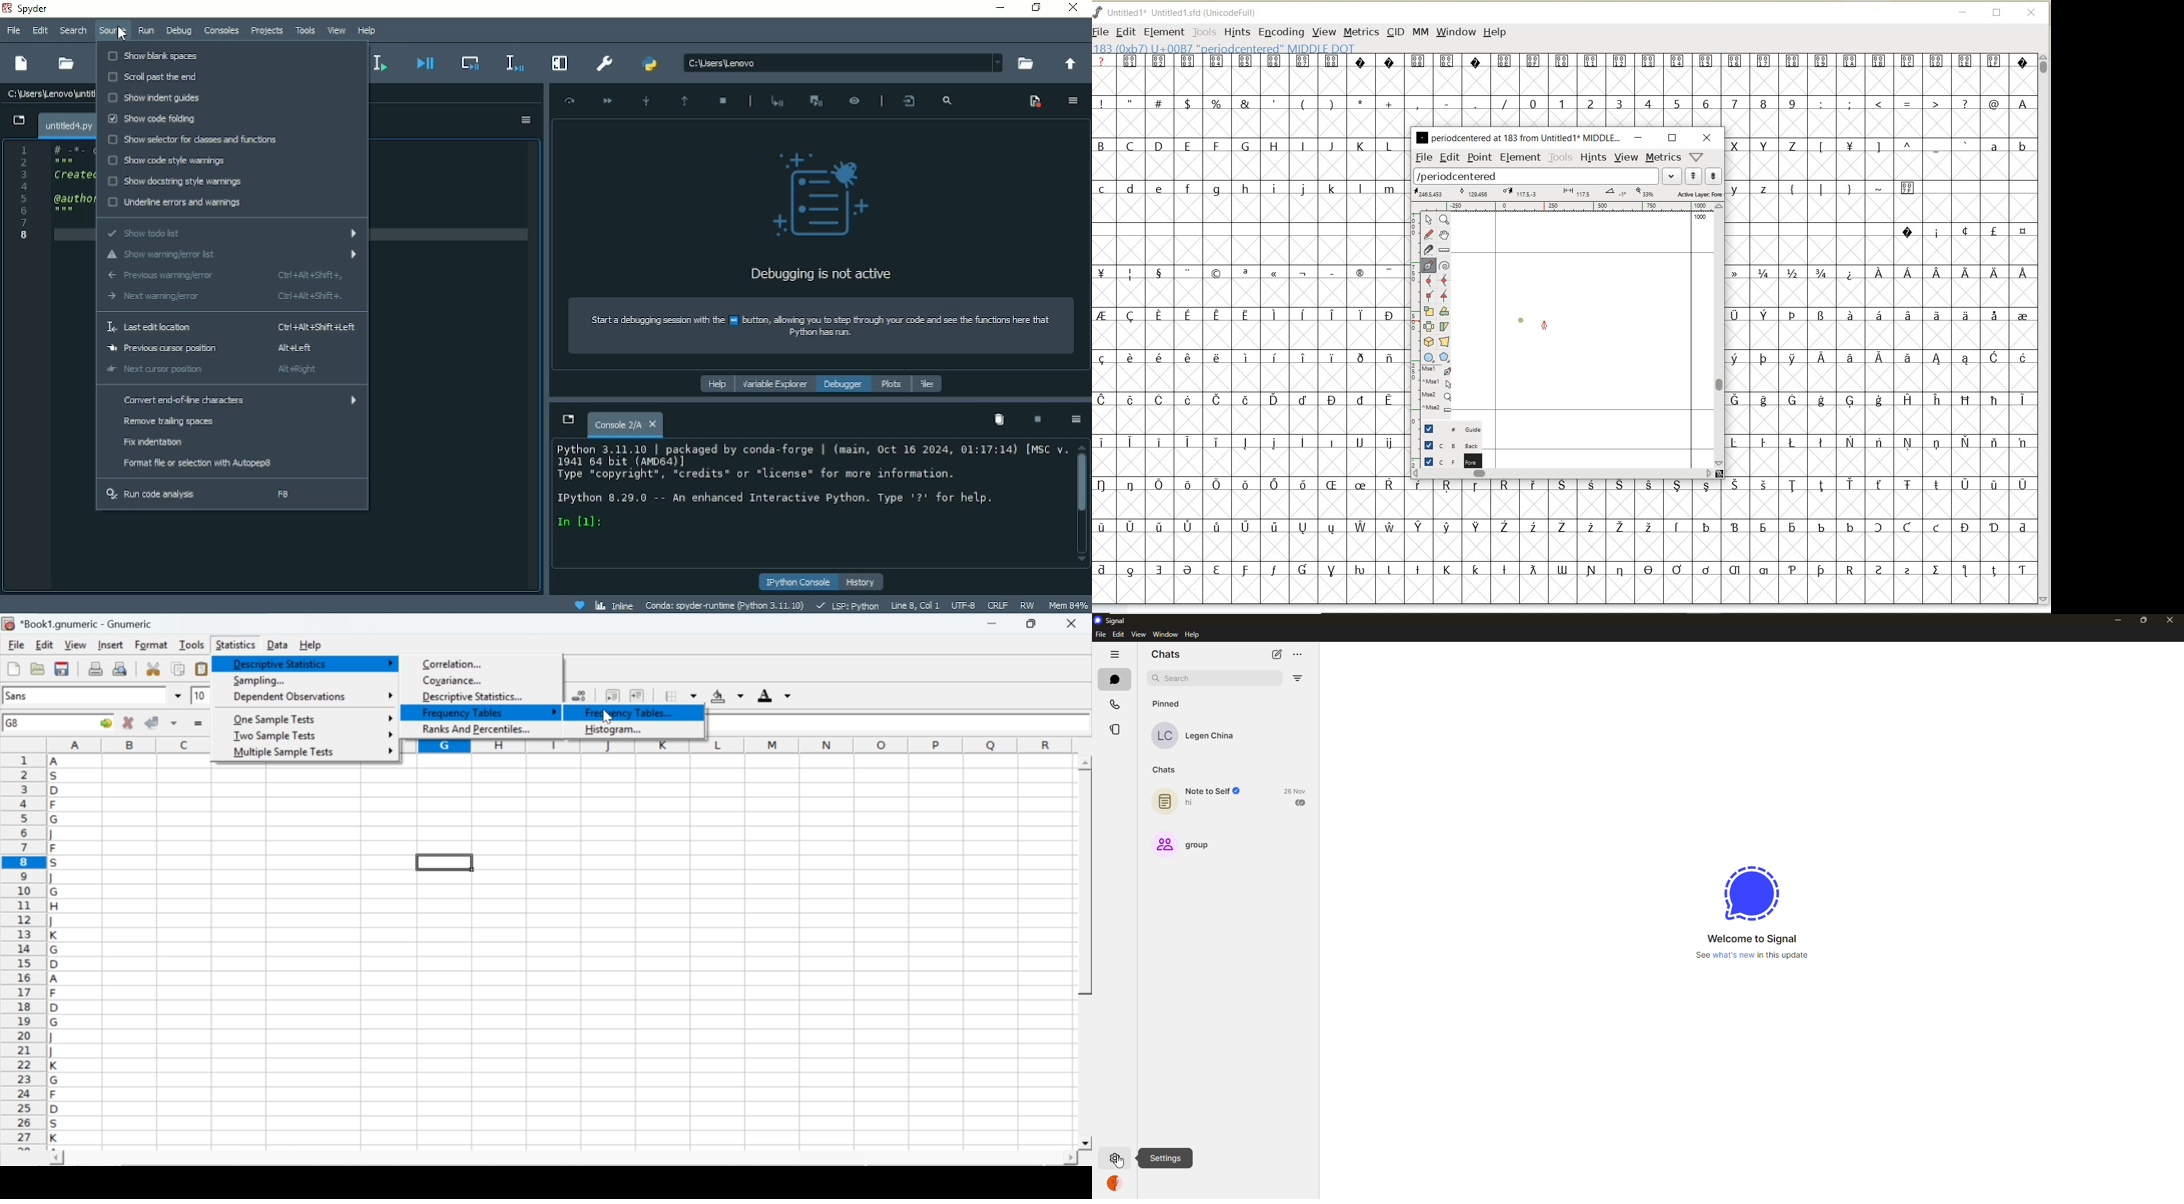 Image resolution: width=2184 pixels, height=1204 pixels. What do you see at coordinates (123, 34) in the screenshot?
I see `Cursor` at bounding box center [123, 34].